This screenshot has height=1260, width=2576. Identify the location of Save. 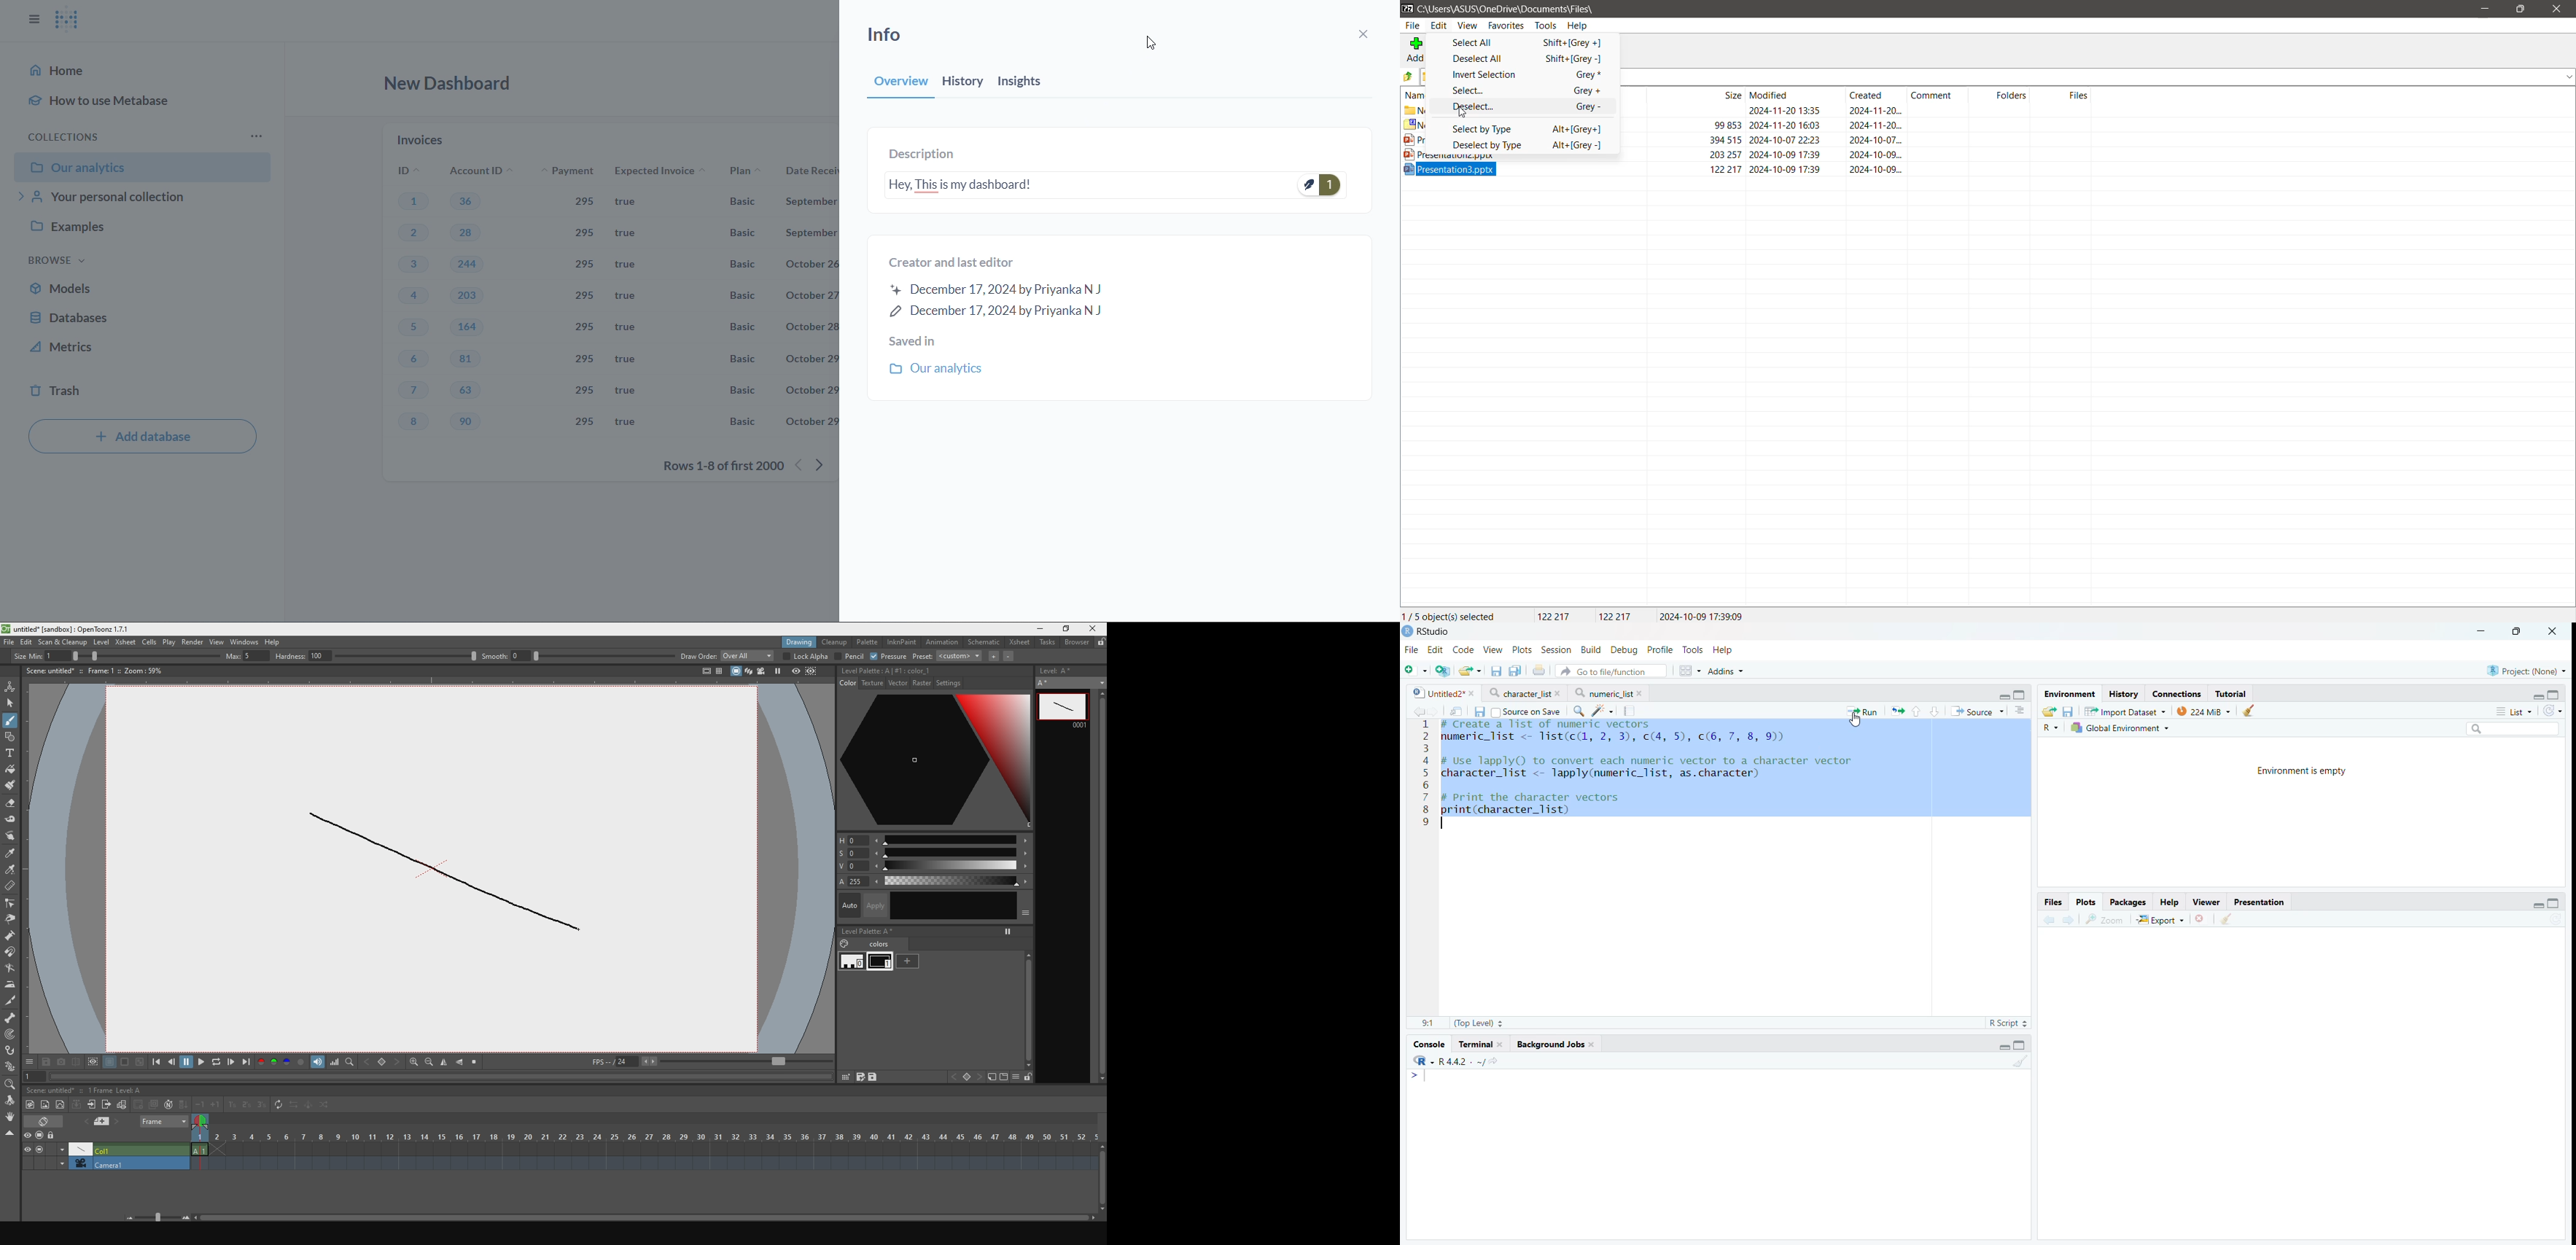
(1479, 712).